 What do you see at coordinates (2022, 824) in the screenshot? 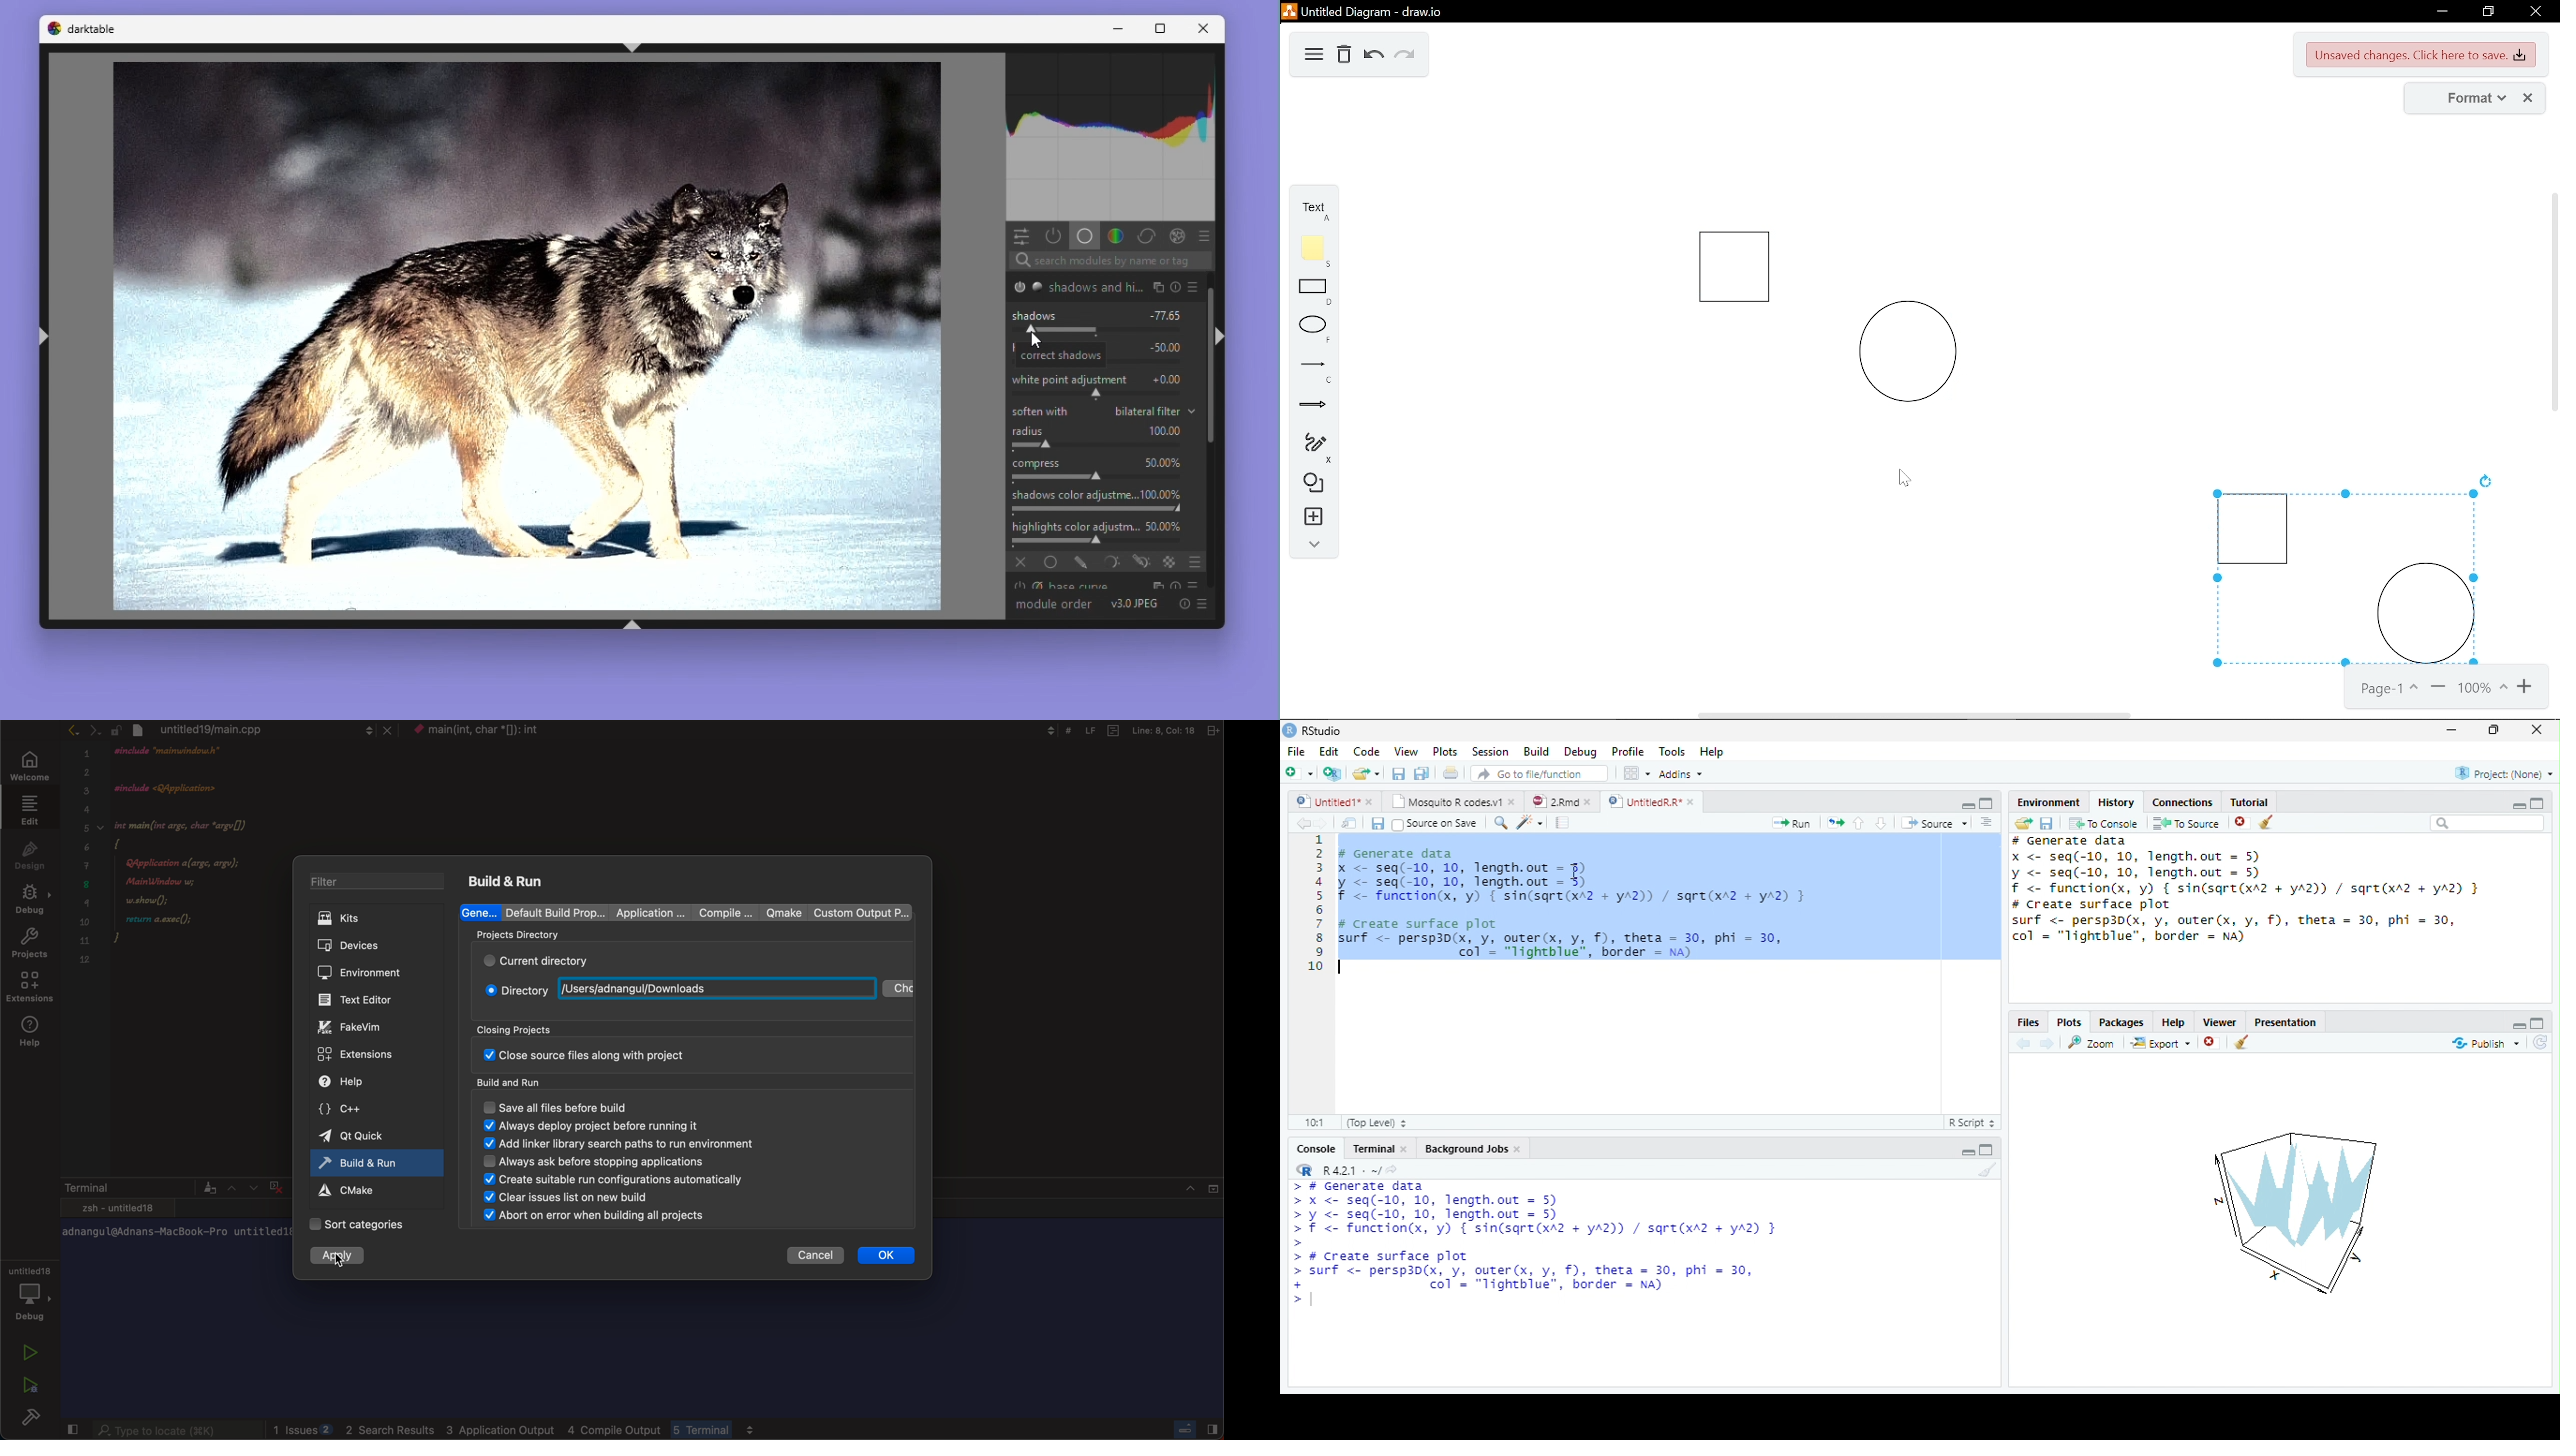
I see `Load history from an existing file` at bounding box center [2022, 824].